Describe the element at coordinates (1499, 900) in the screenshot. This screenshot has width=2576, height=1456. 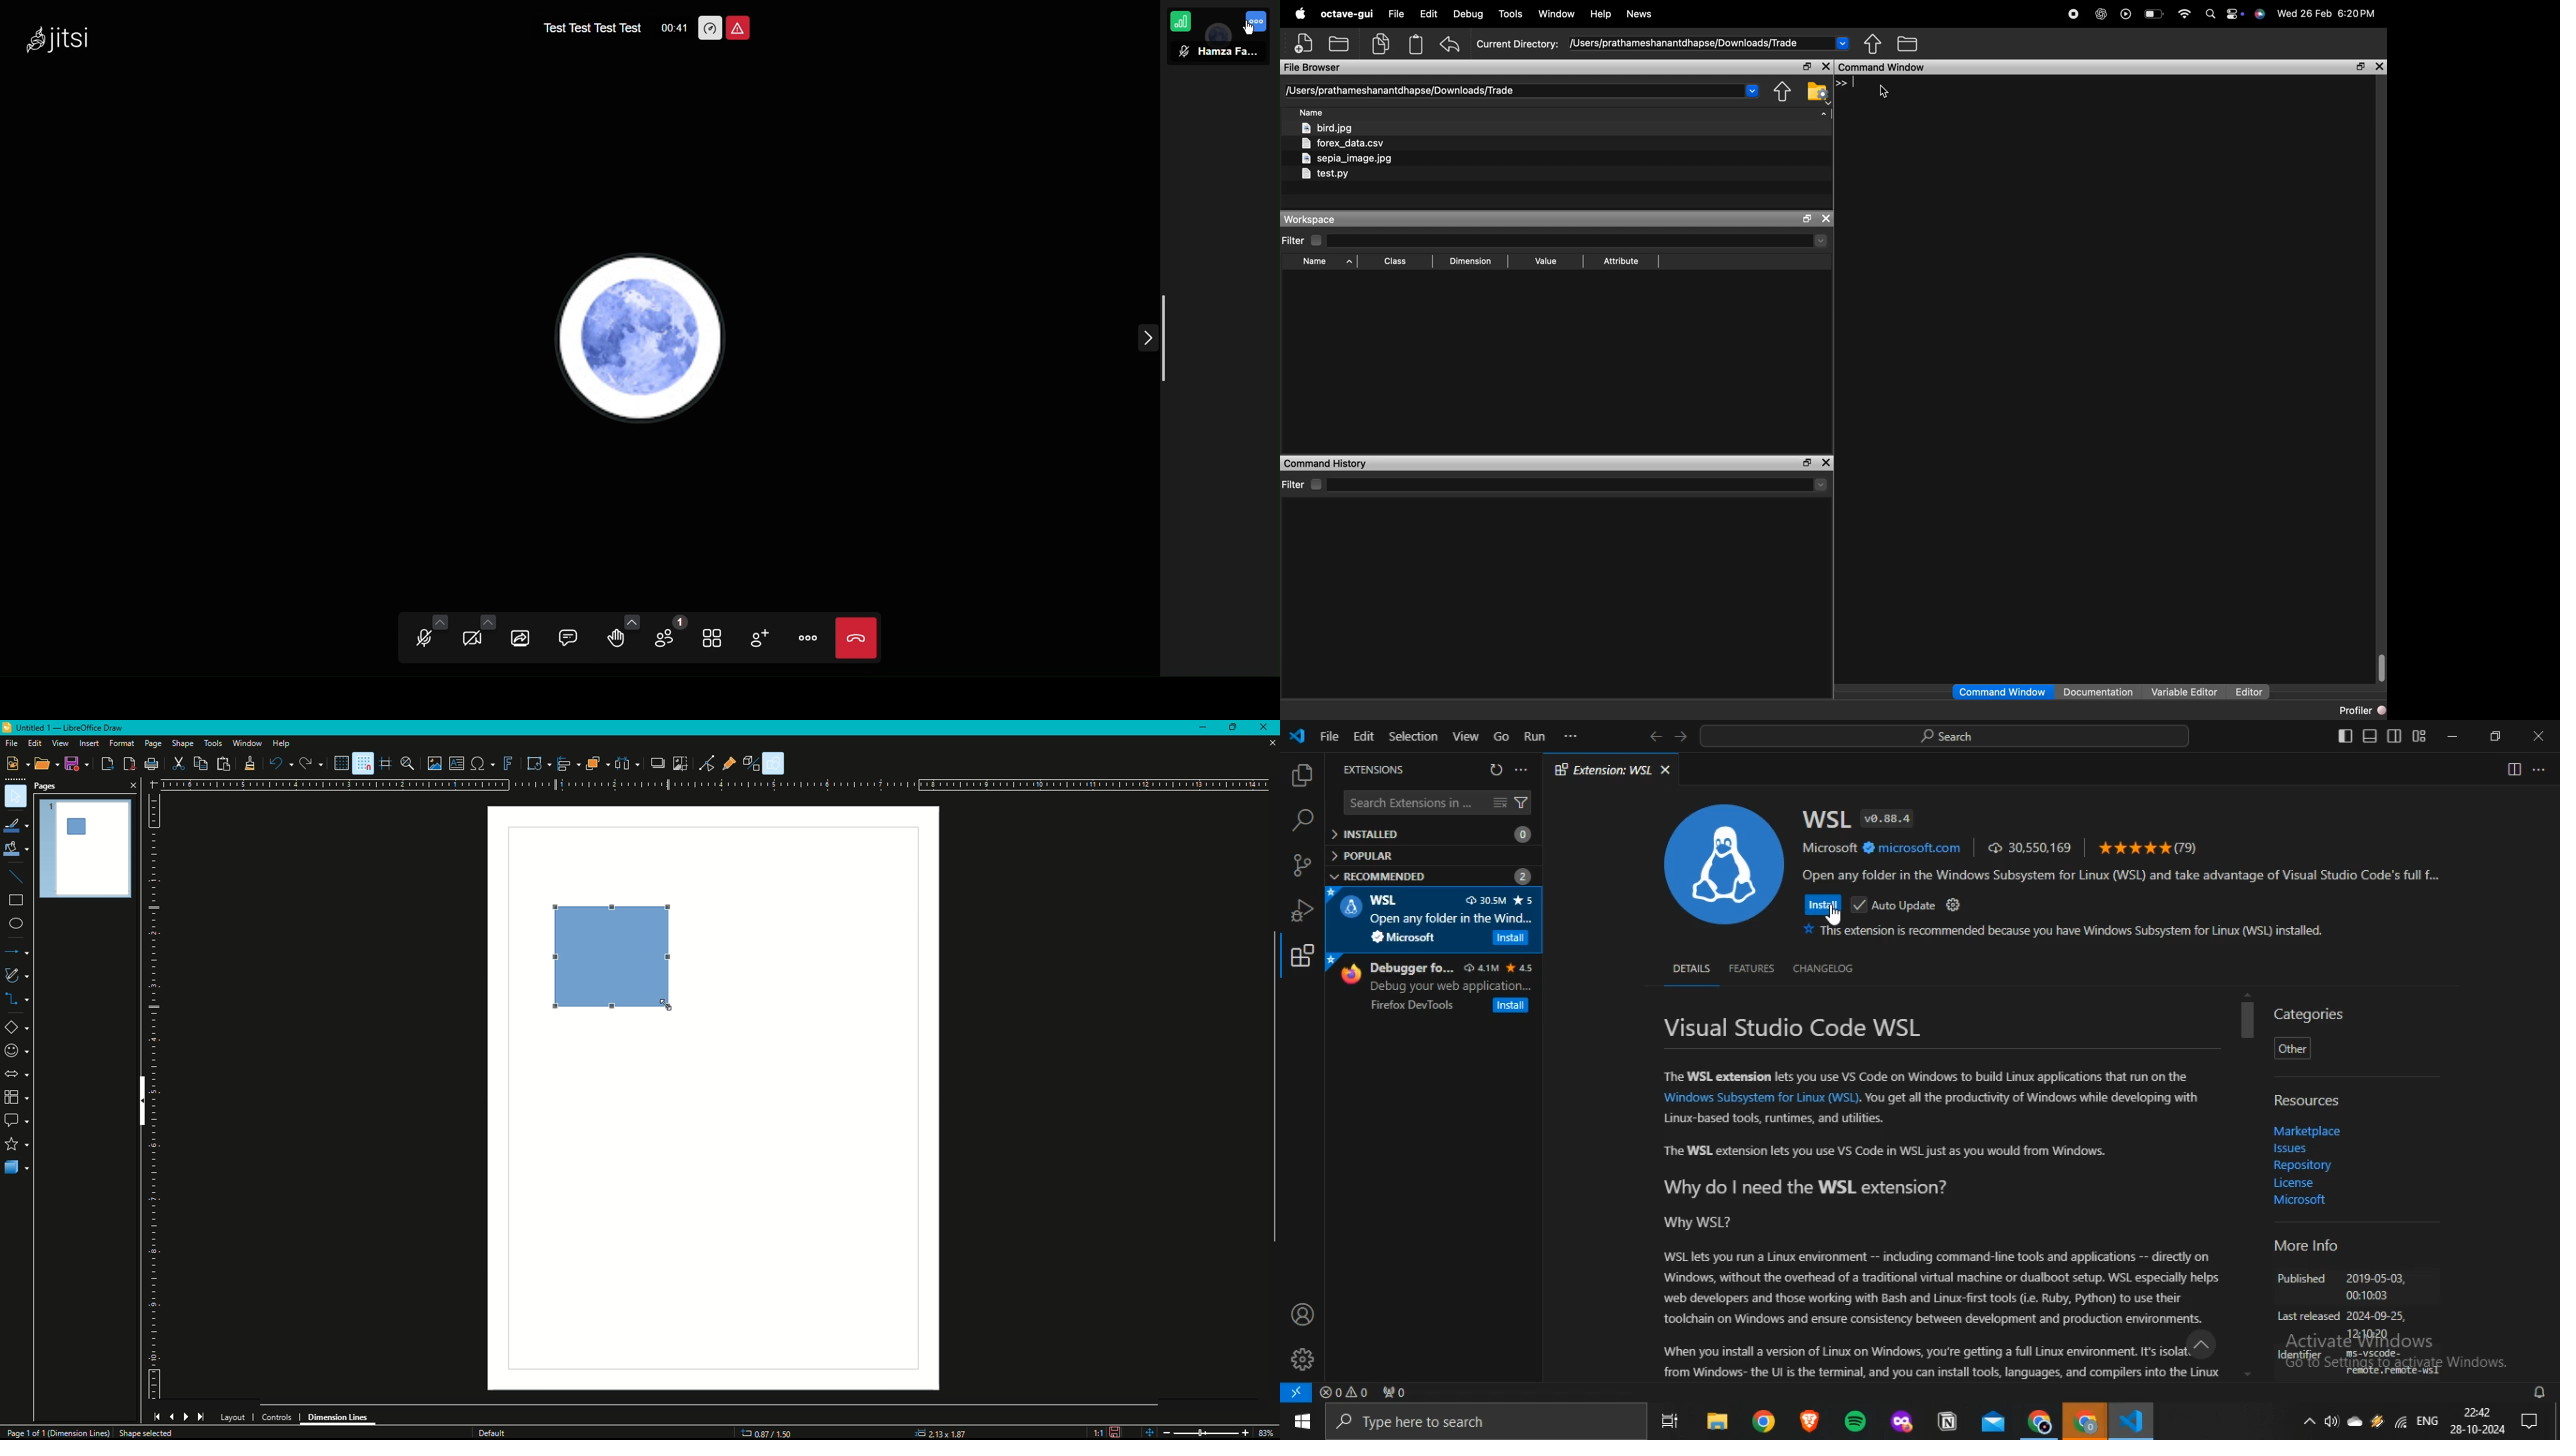
I see `30.5M 5` at that location.